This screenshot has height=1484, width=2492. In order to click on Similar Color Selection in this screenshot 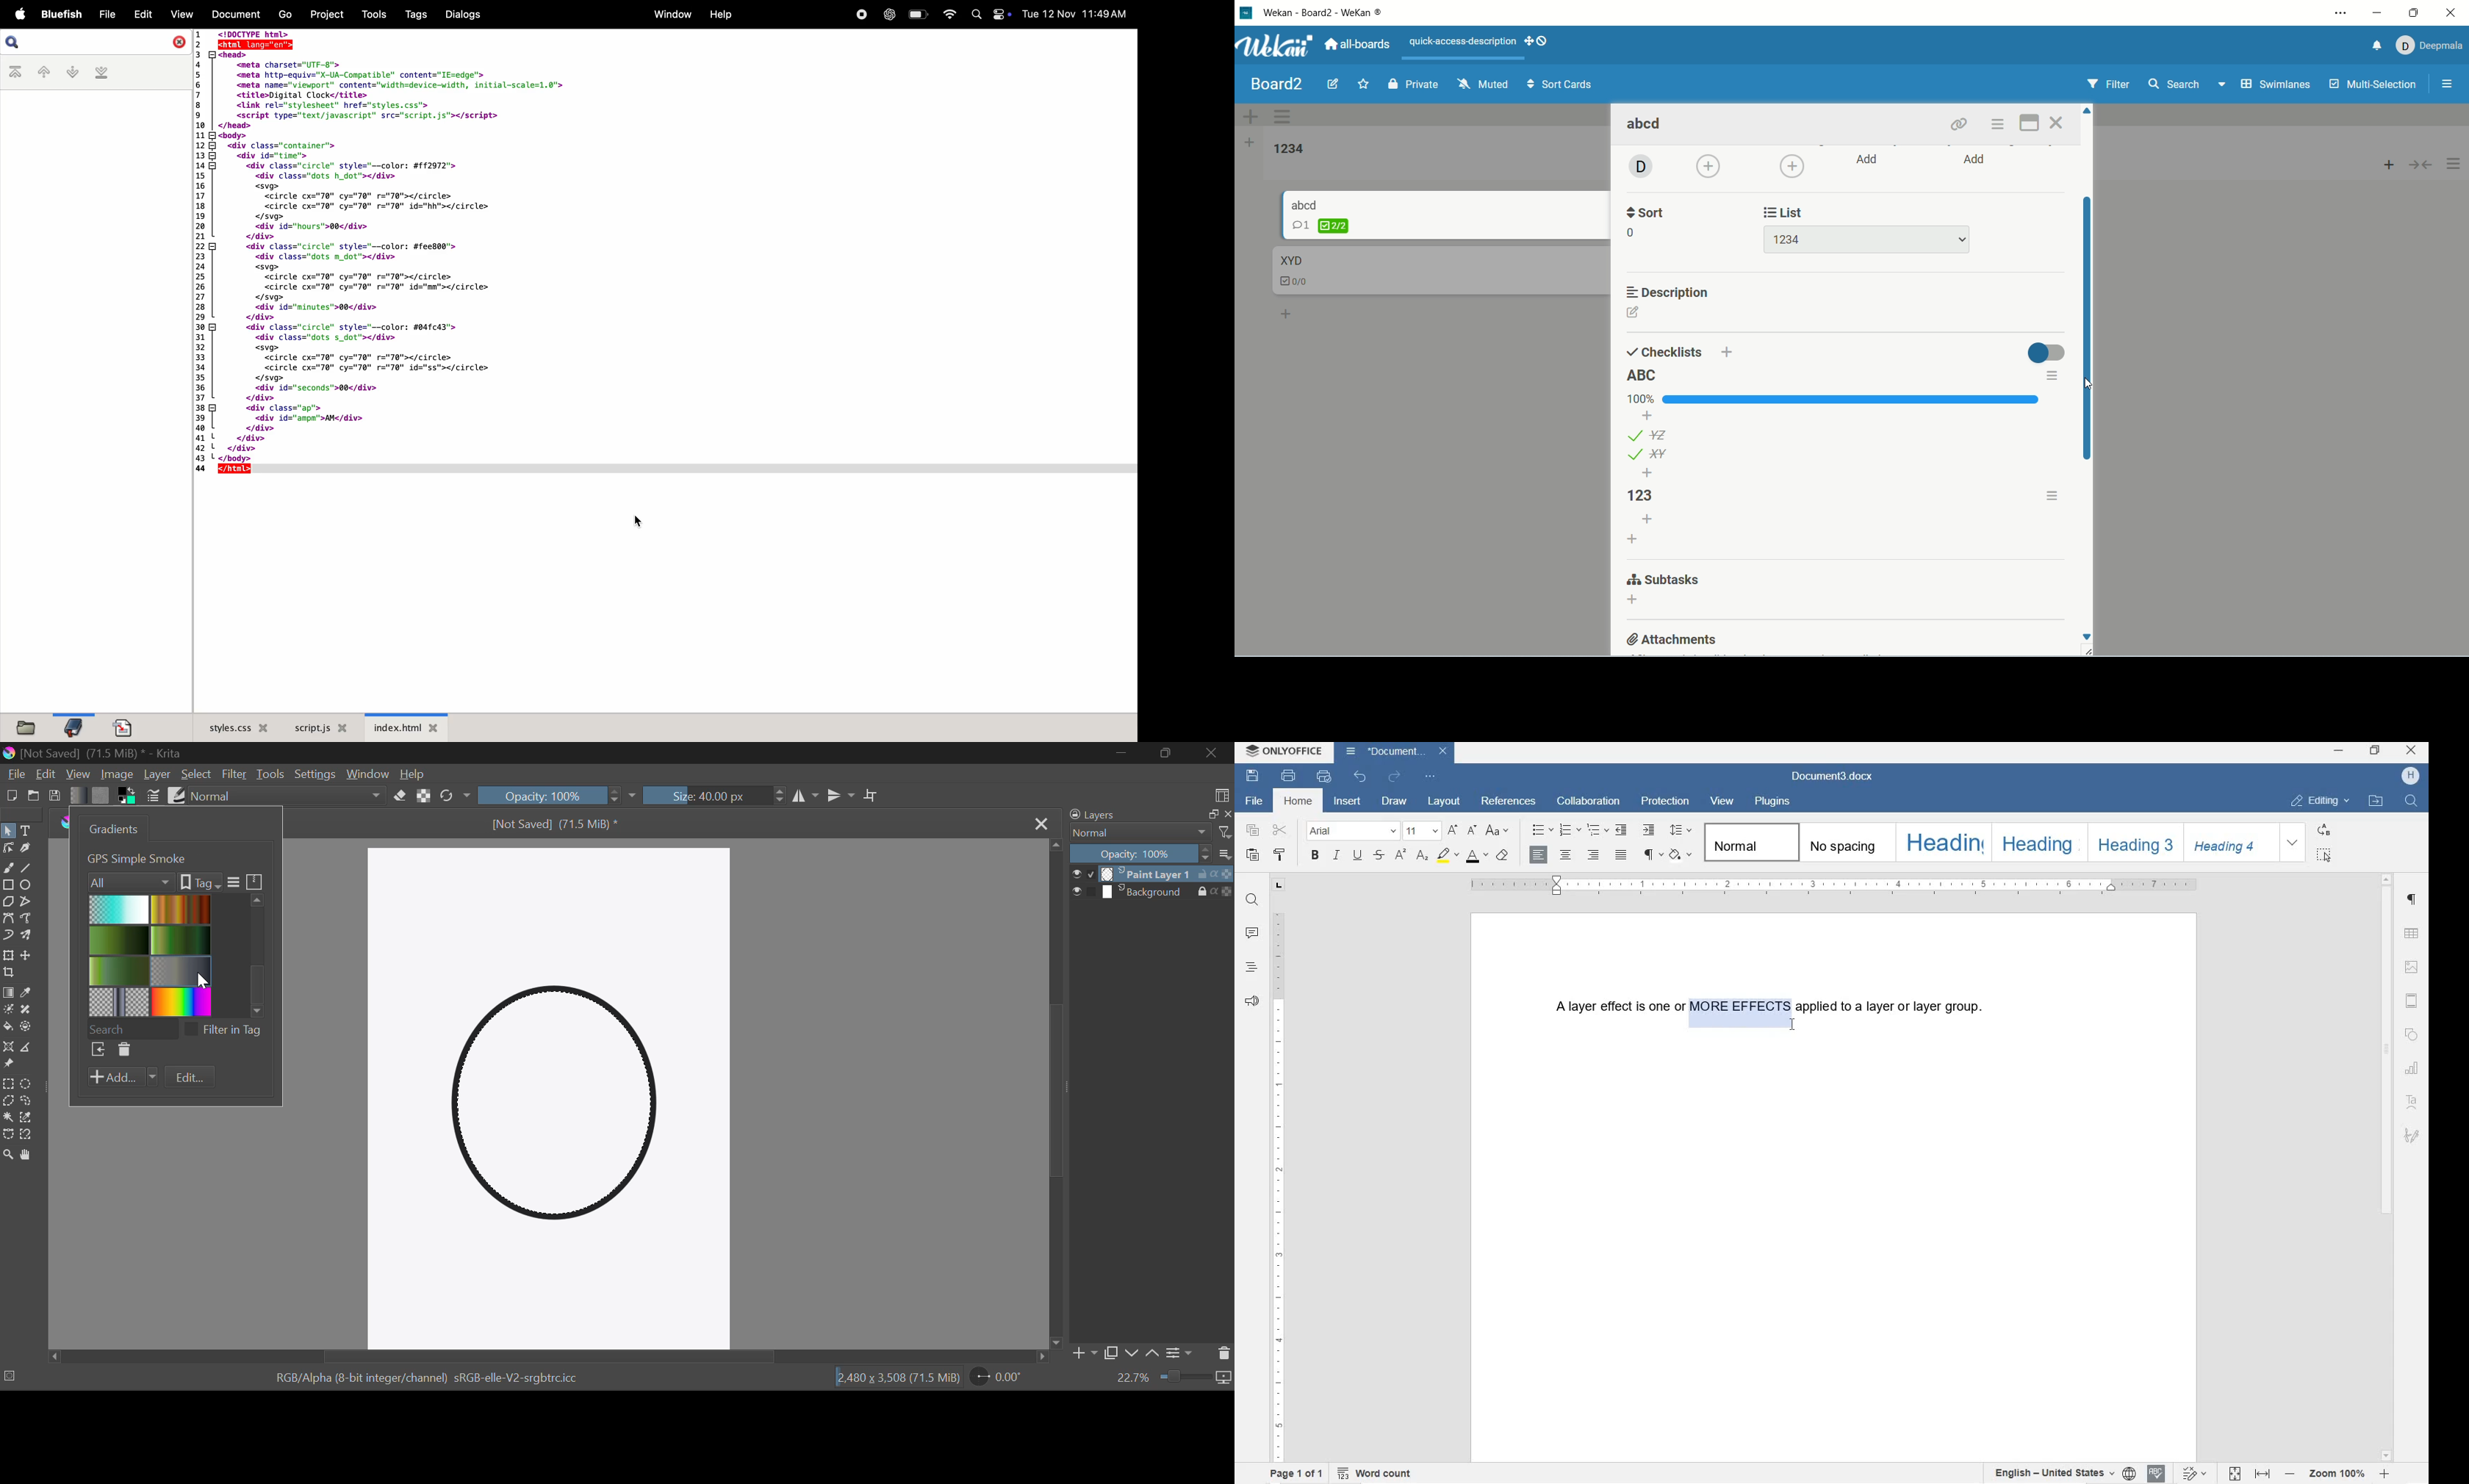, I will do `click(32, 1117)`.